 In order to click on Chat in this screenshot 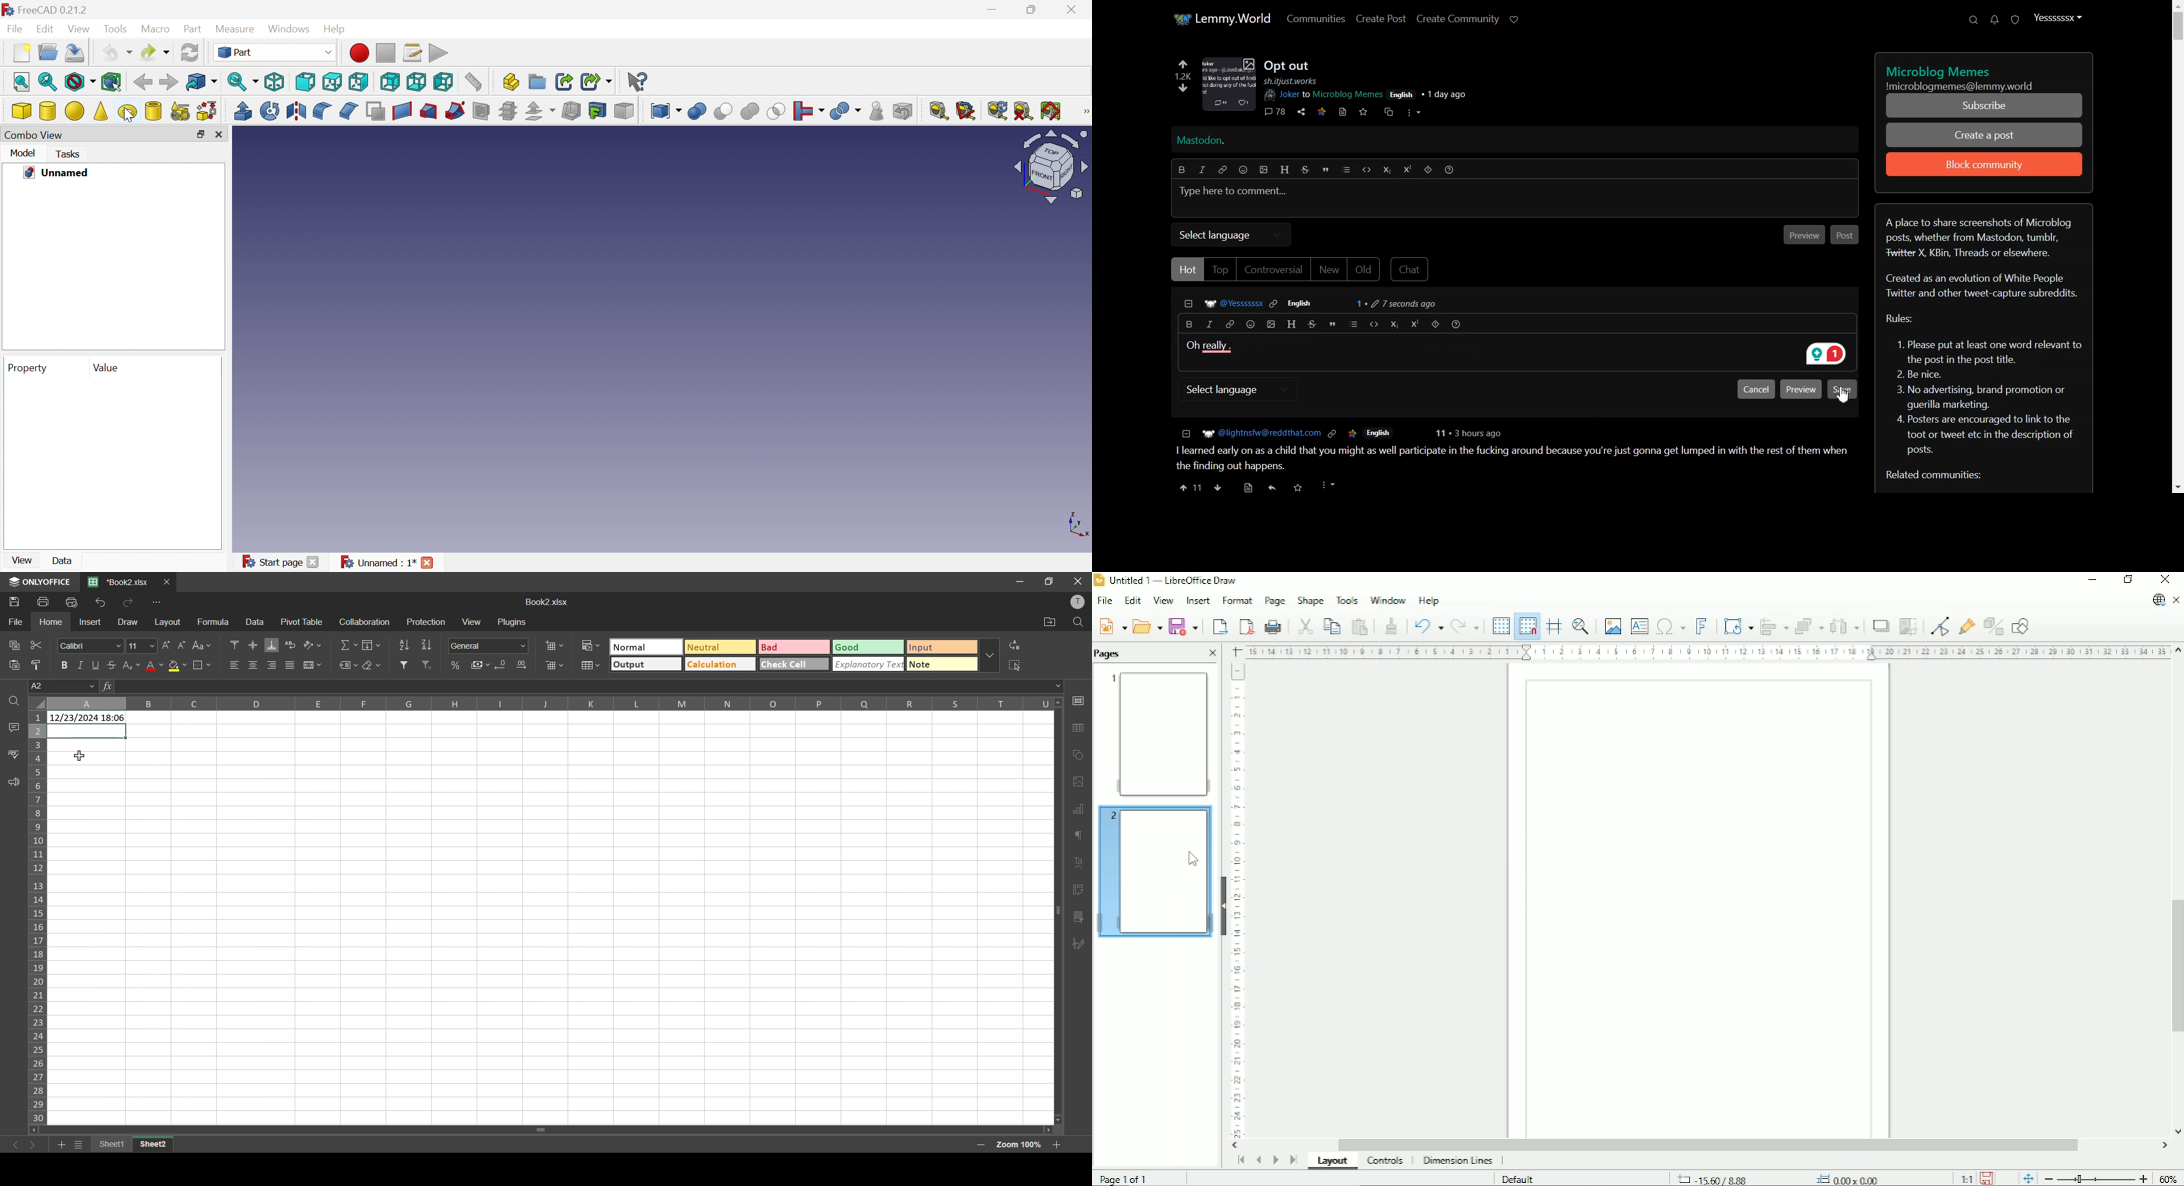, I will do `click(1412, 269)`.